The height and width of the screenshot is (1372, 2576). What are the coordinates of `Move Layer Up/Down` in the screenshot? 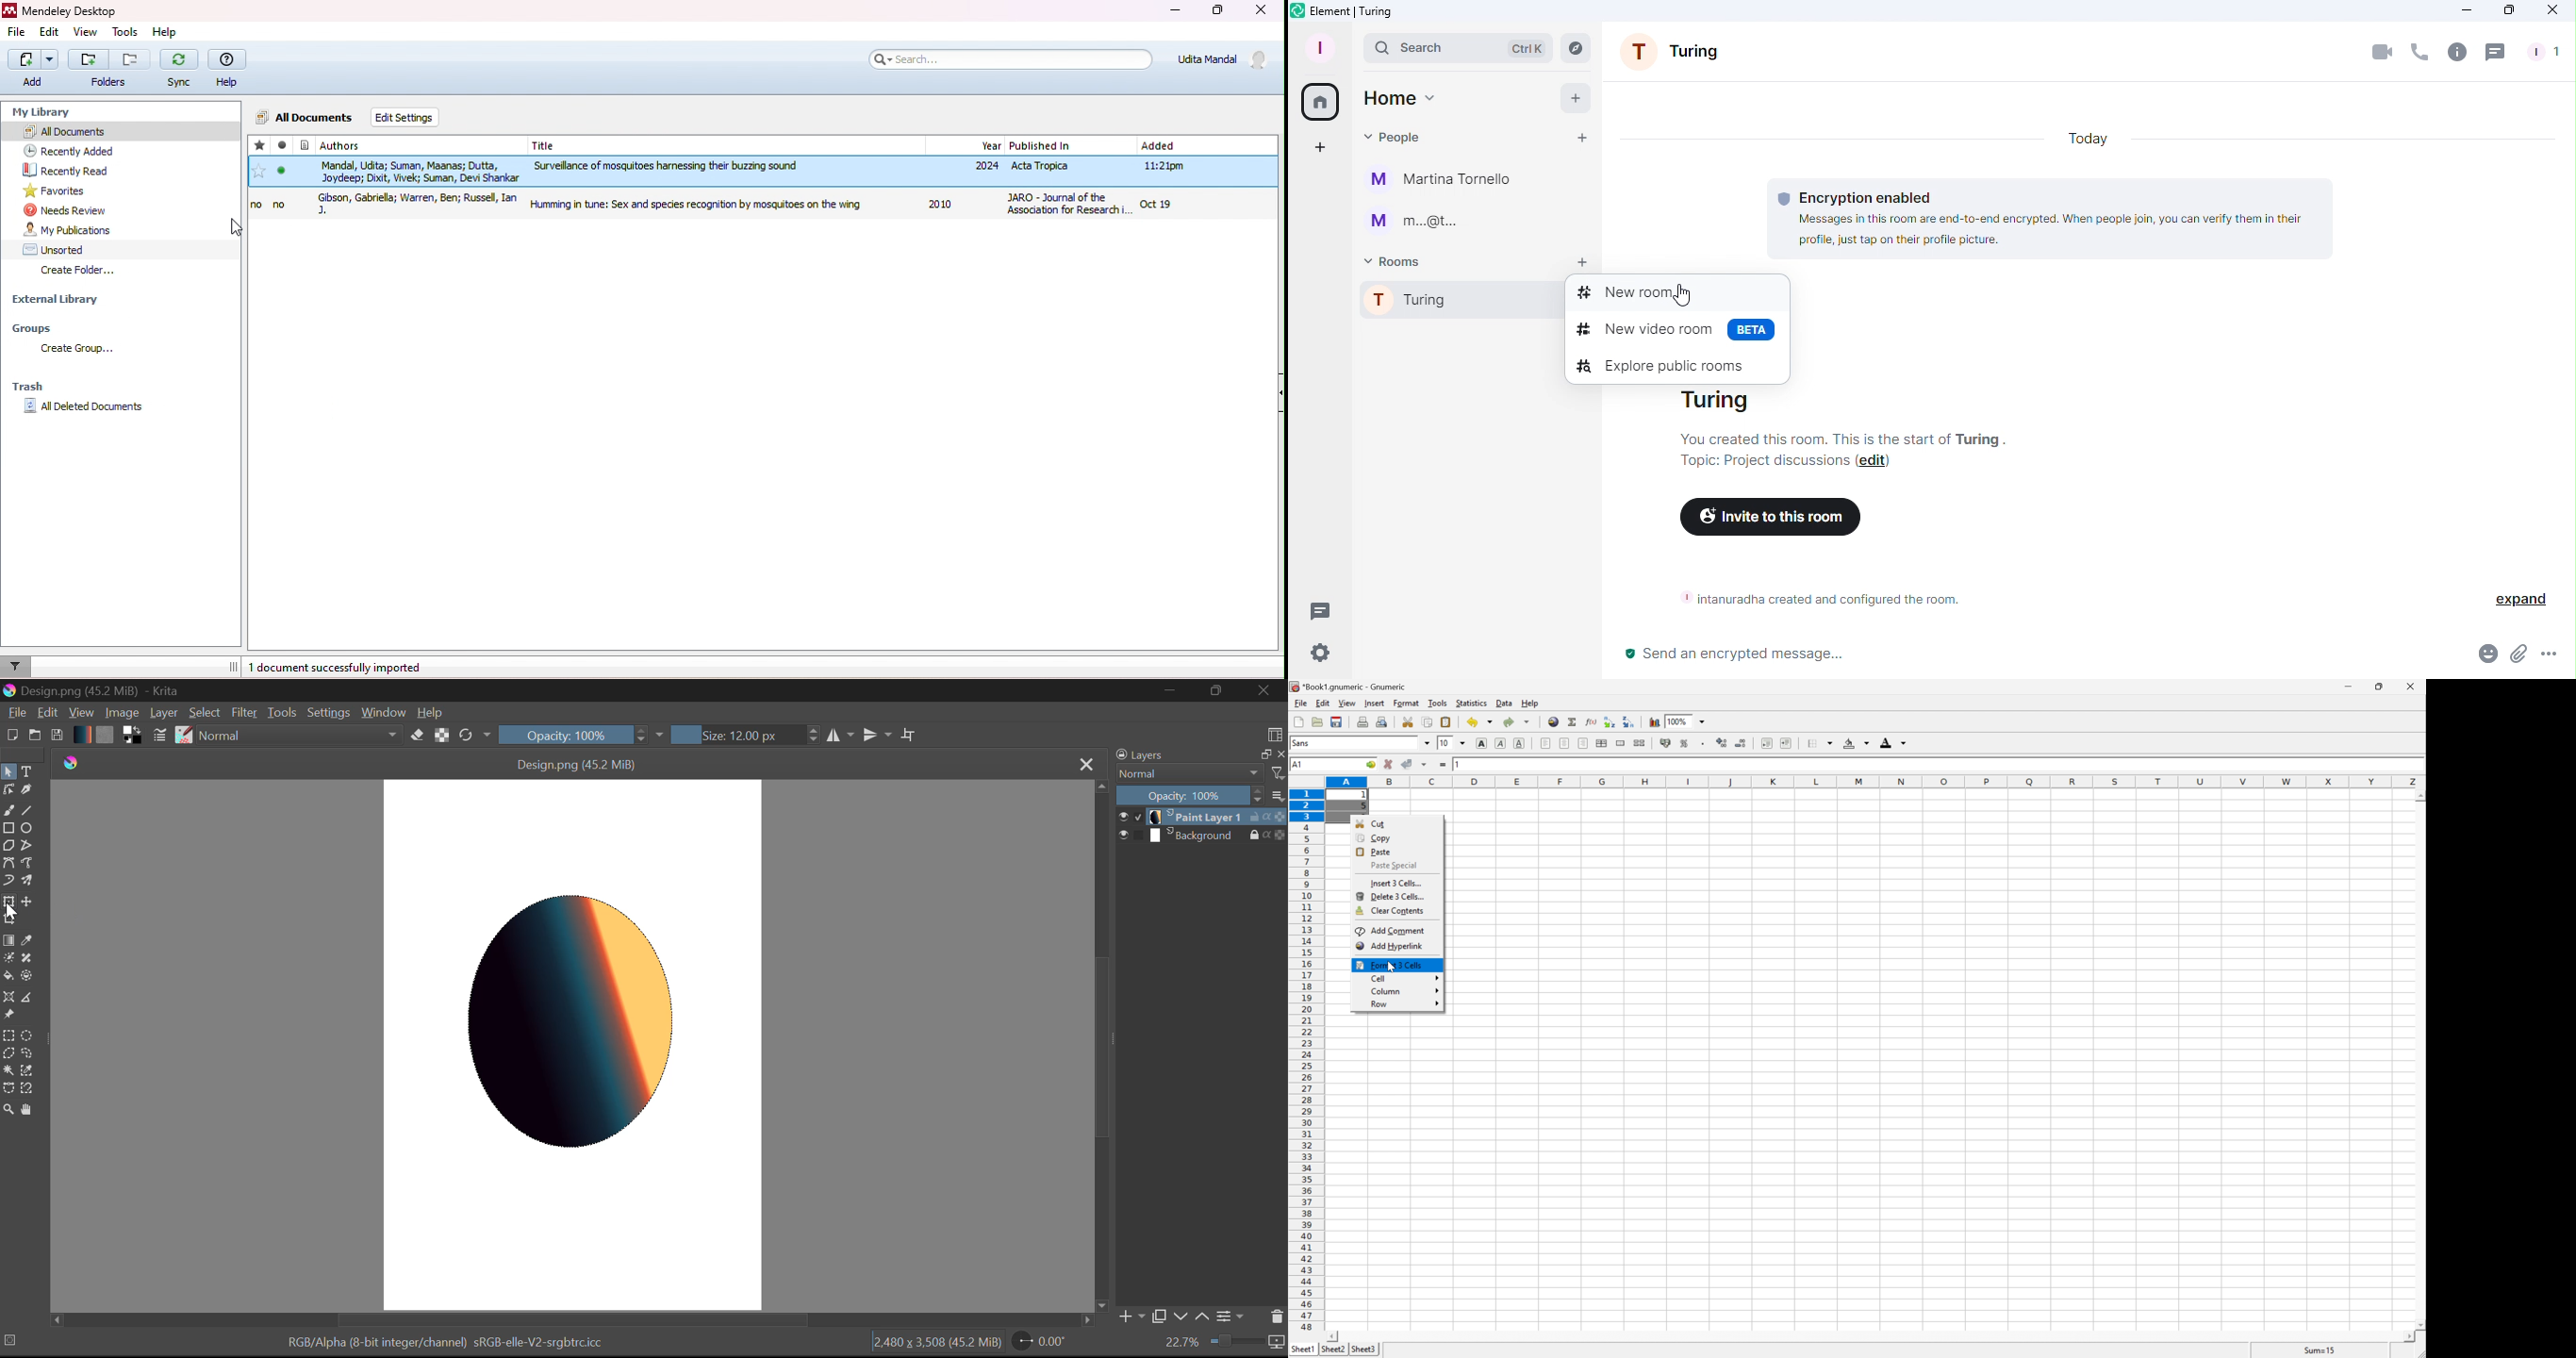 It's located at (1191, 1317).